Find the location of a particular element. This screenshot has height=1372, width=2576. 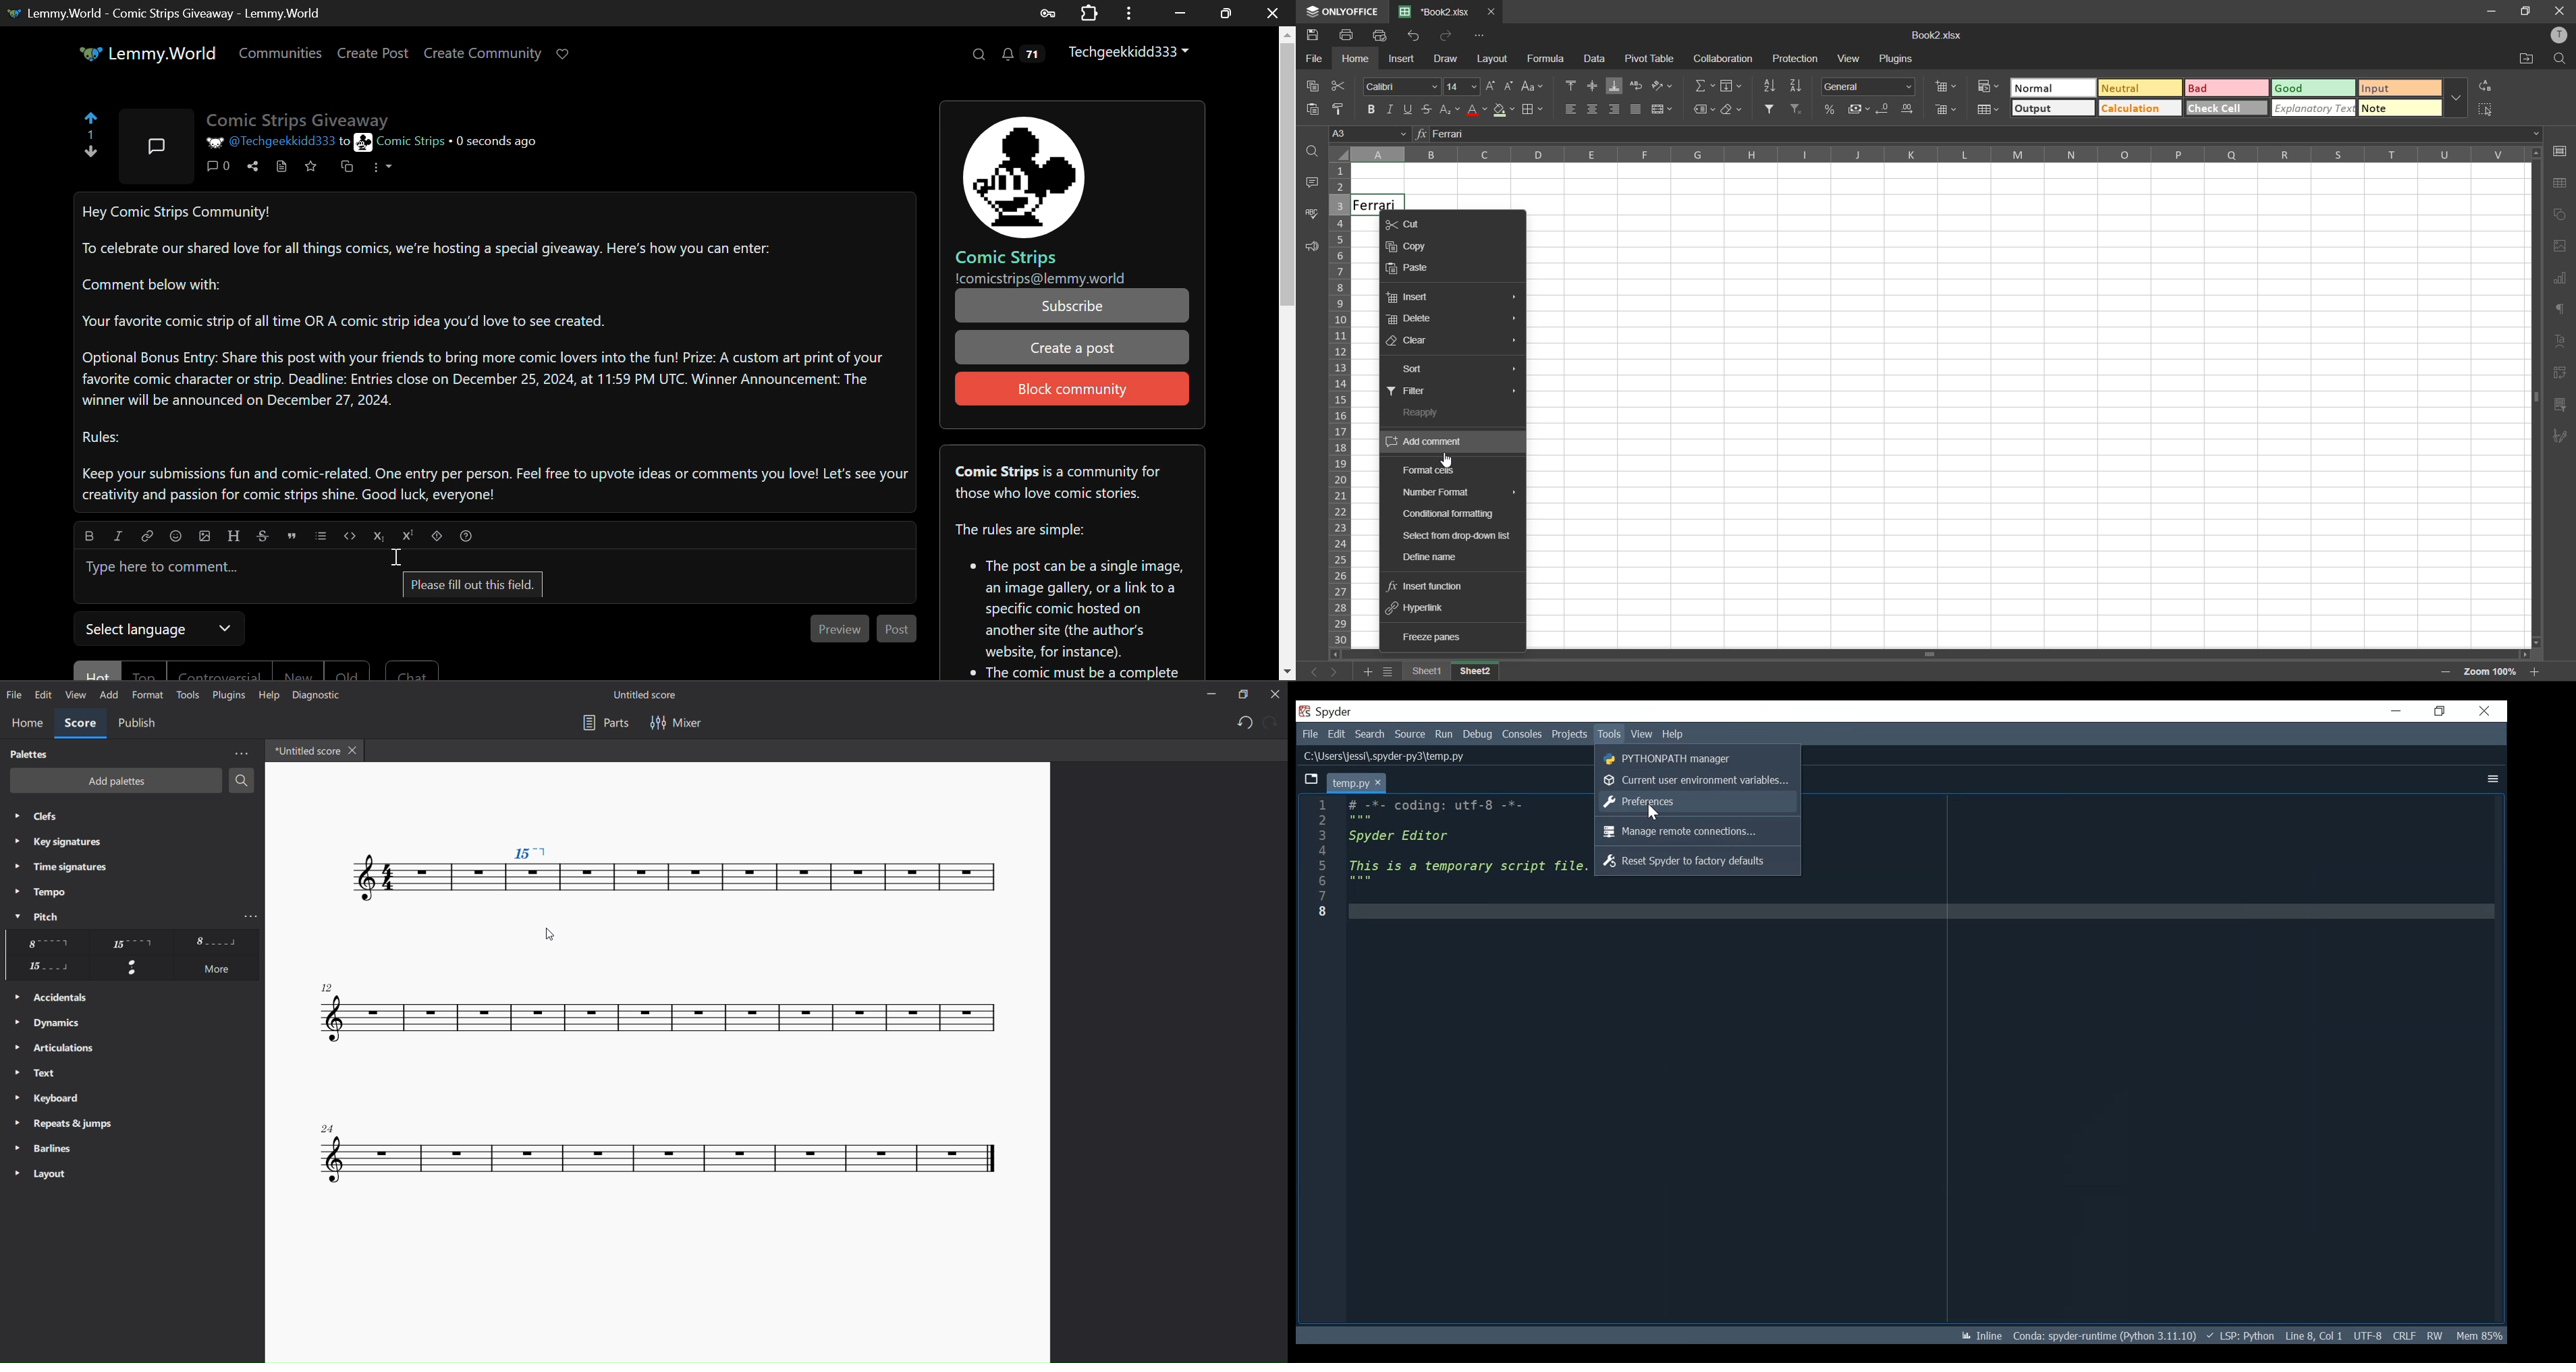

input is located at coordinates (2401, 89).